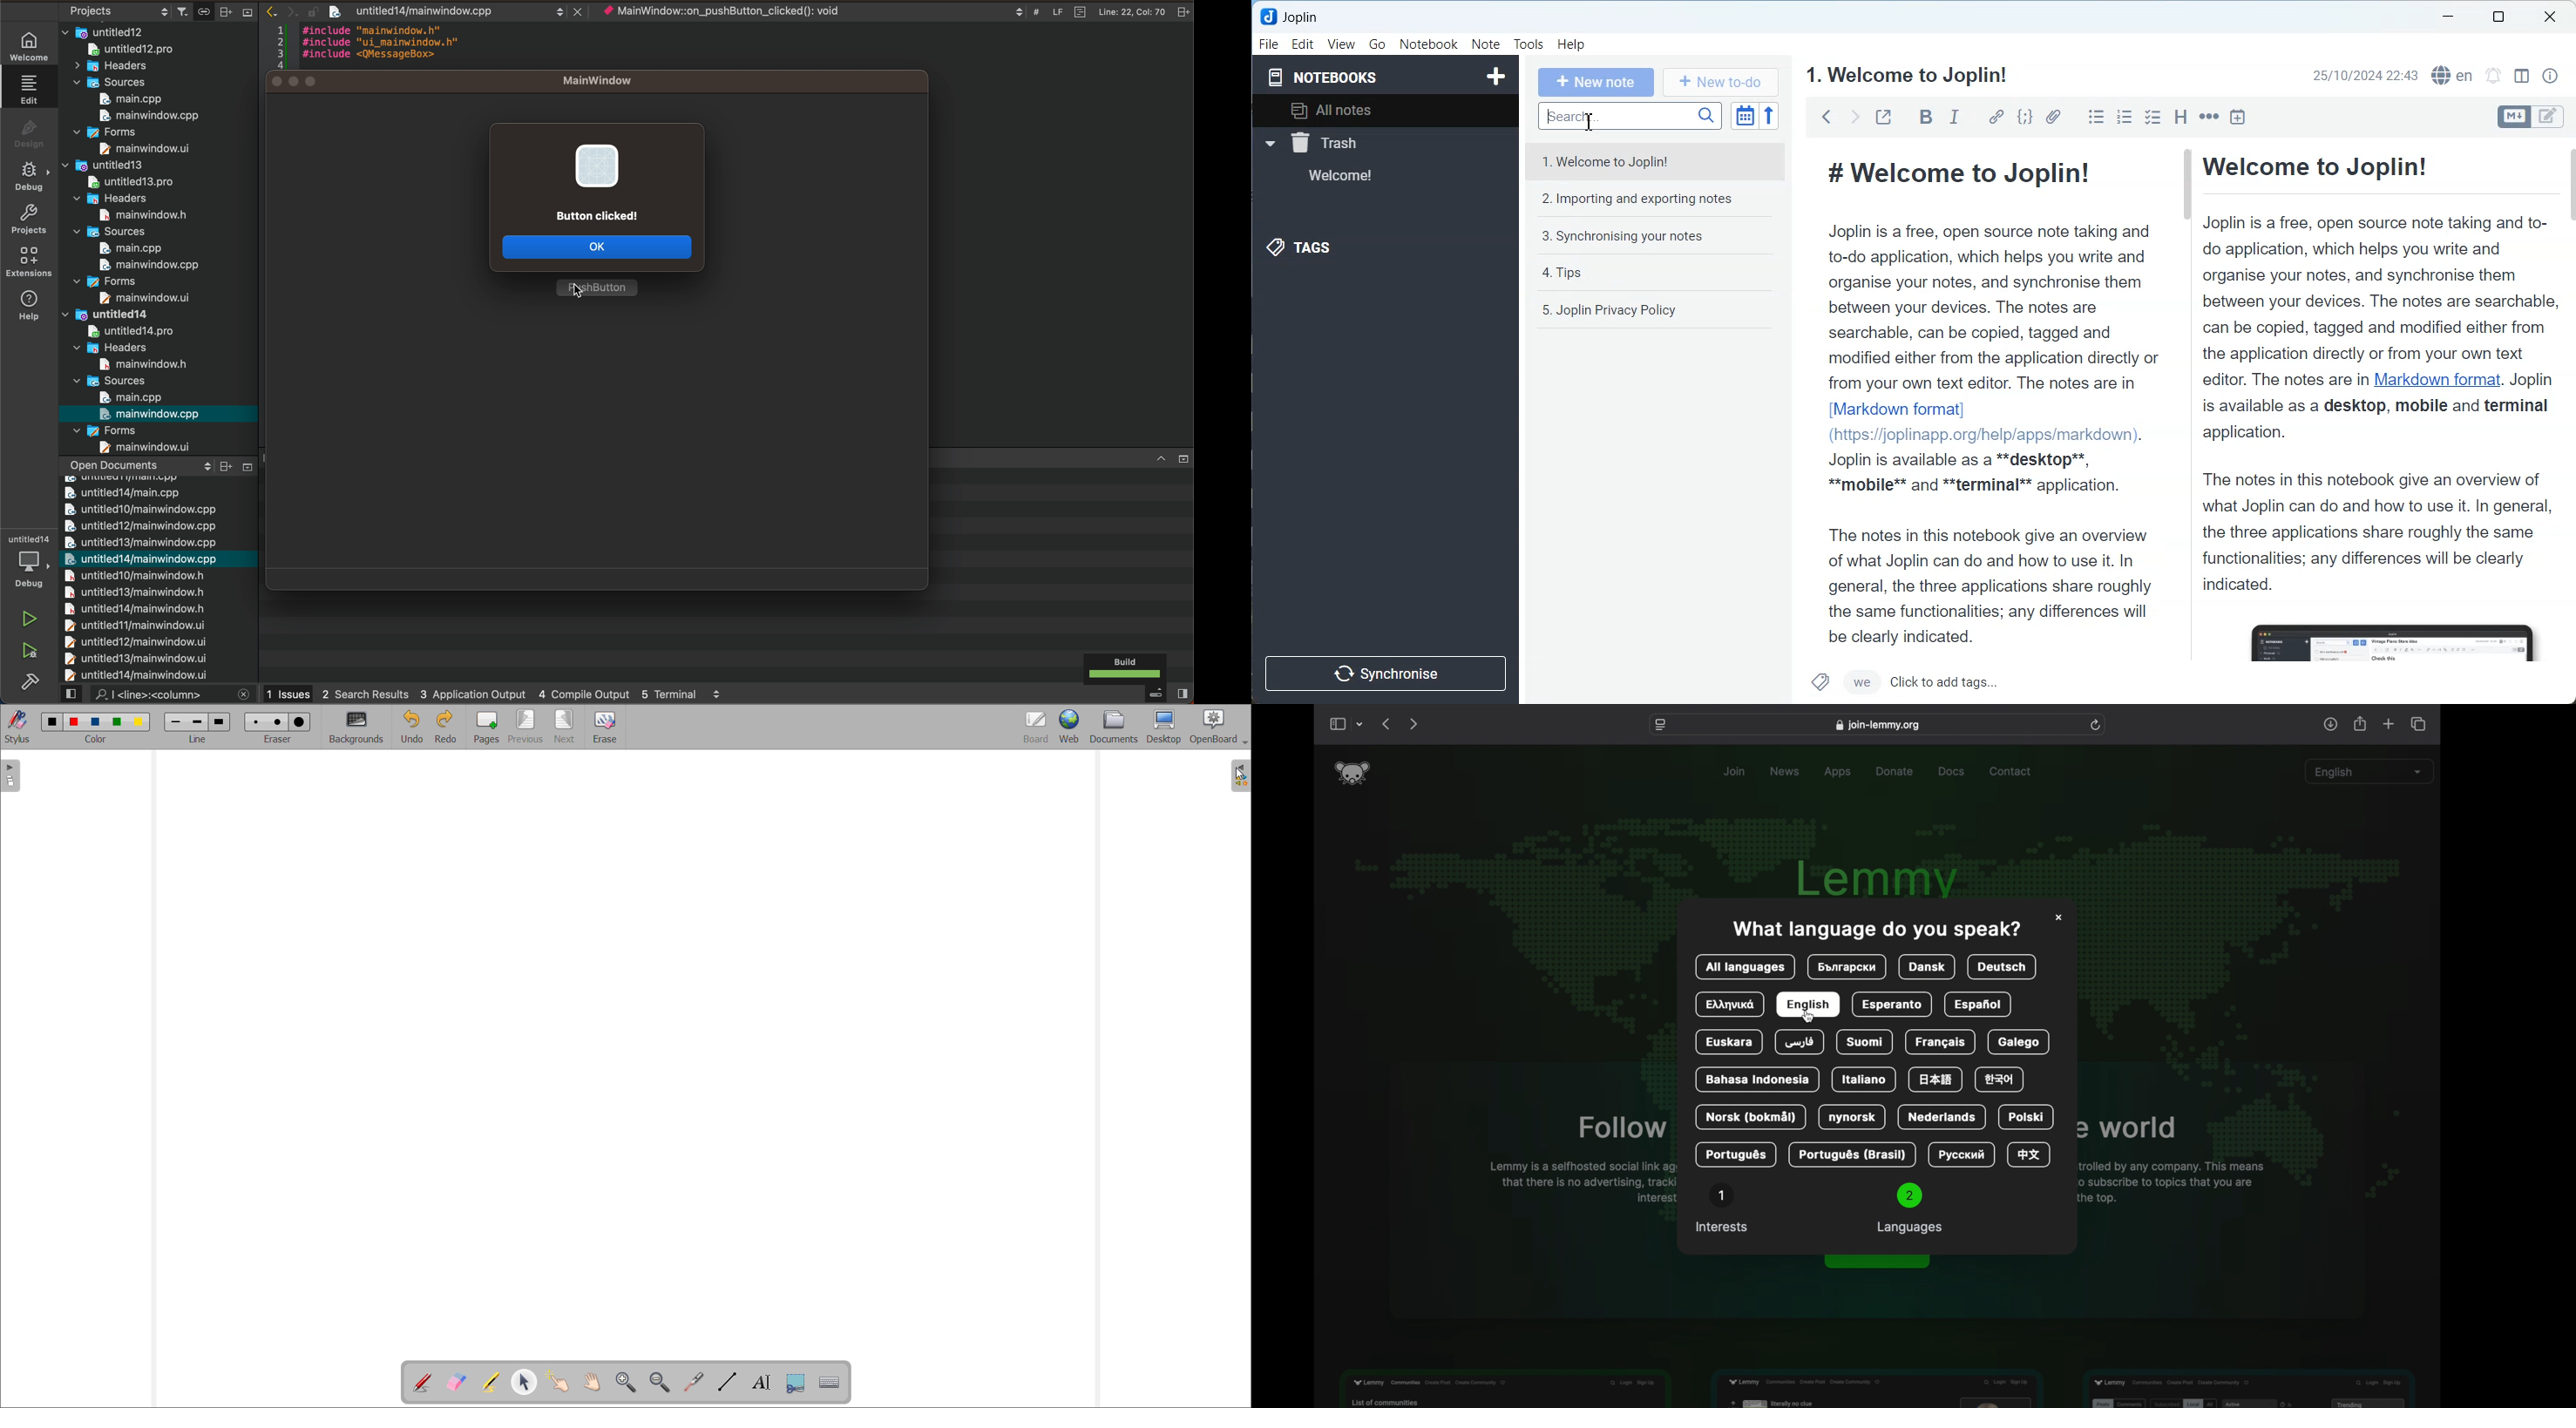 This screenshot has height=1428, width=2576. I want to click on Extensions, so click(26, 262).